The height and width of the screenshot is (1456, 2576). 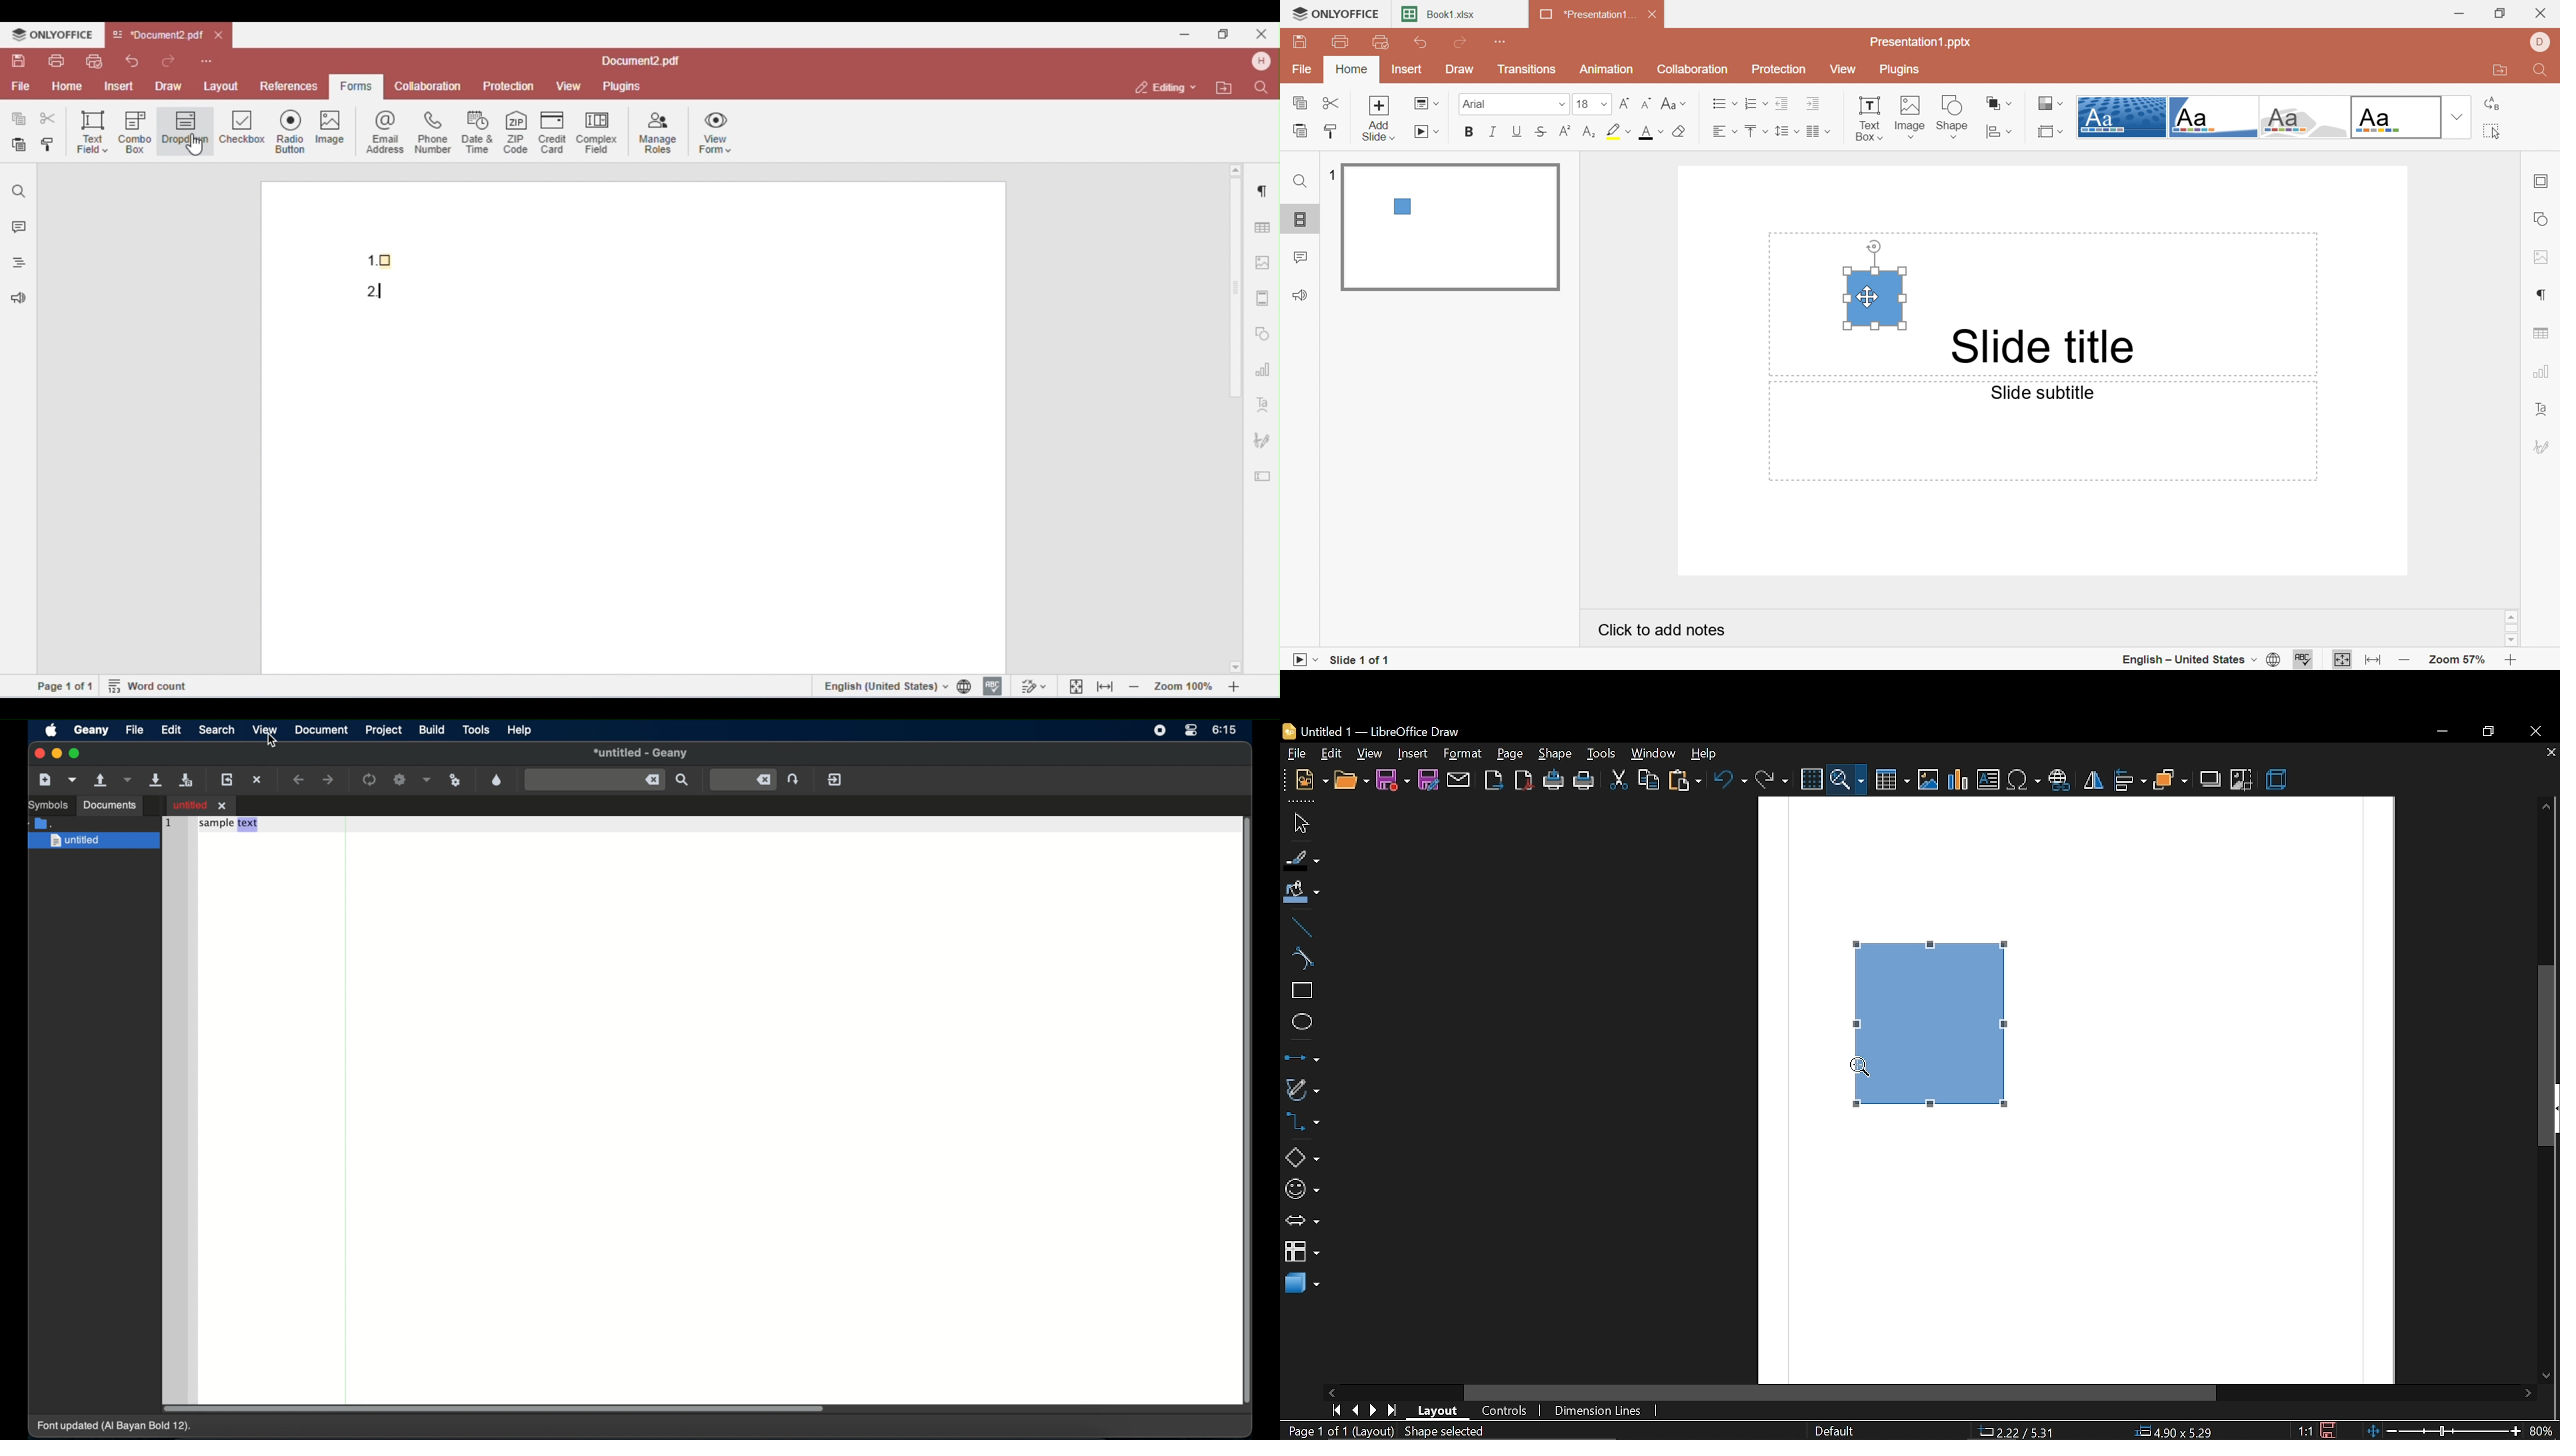 What do you see at coordinates (2543, 254) in the screenshot?
I see `Image settings` at bounding box center [2543, 254].